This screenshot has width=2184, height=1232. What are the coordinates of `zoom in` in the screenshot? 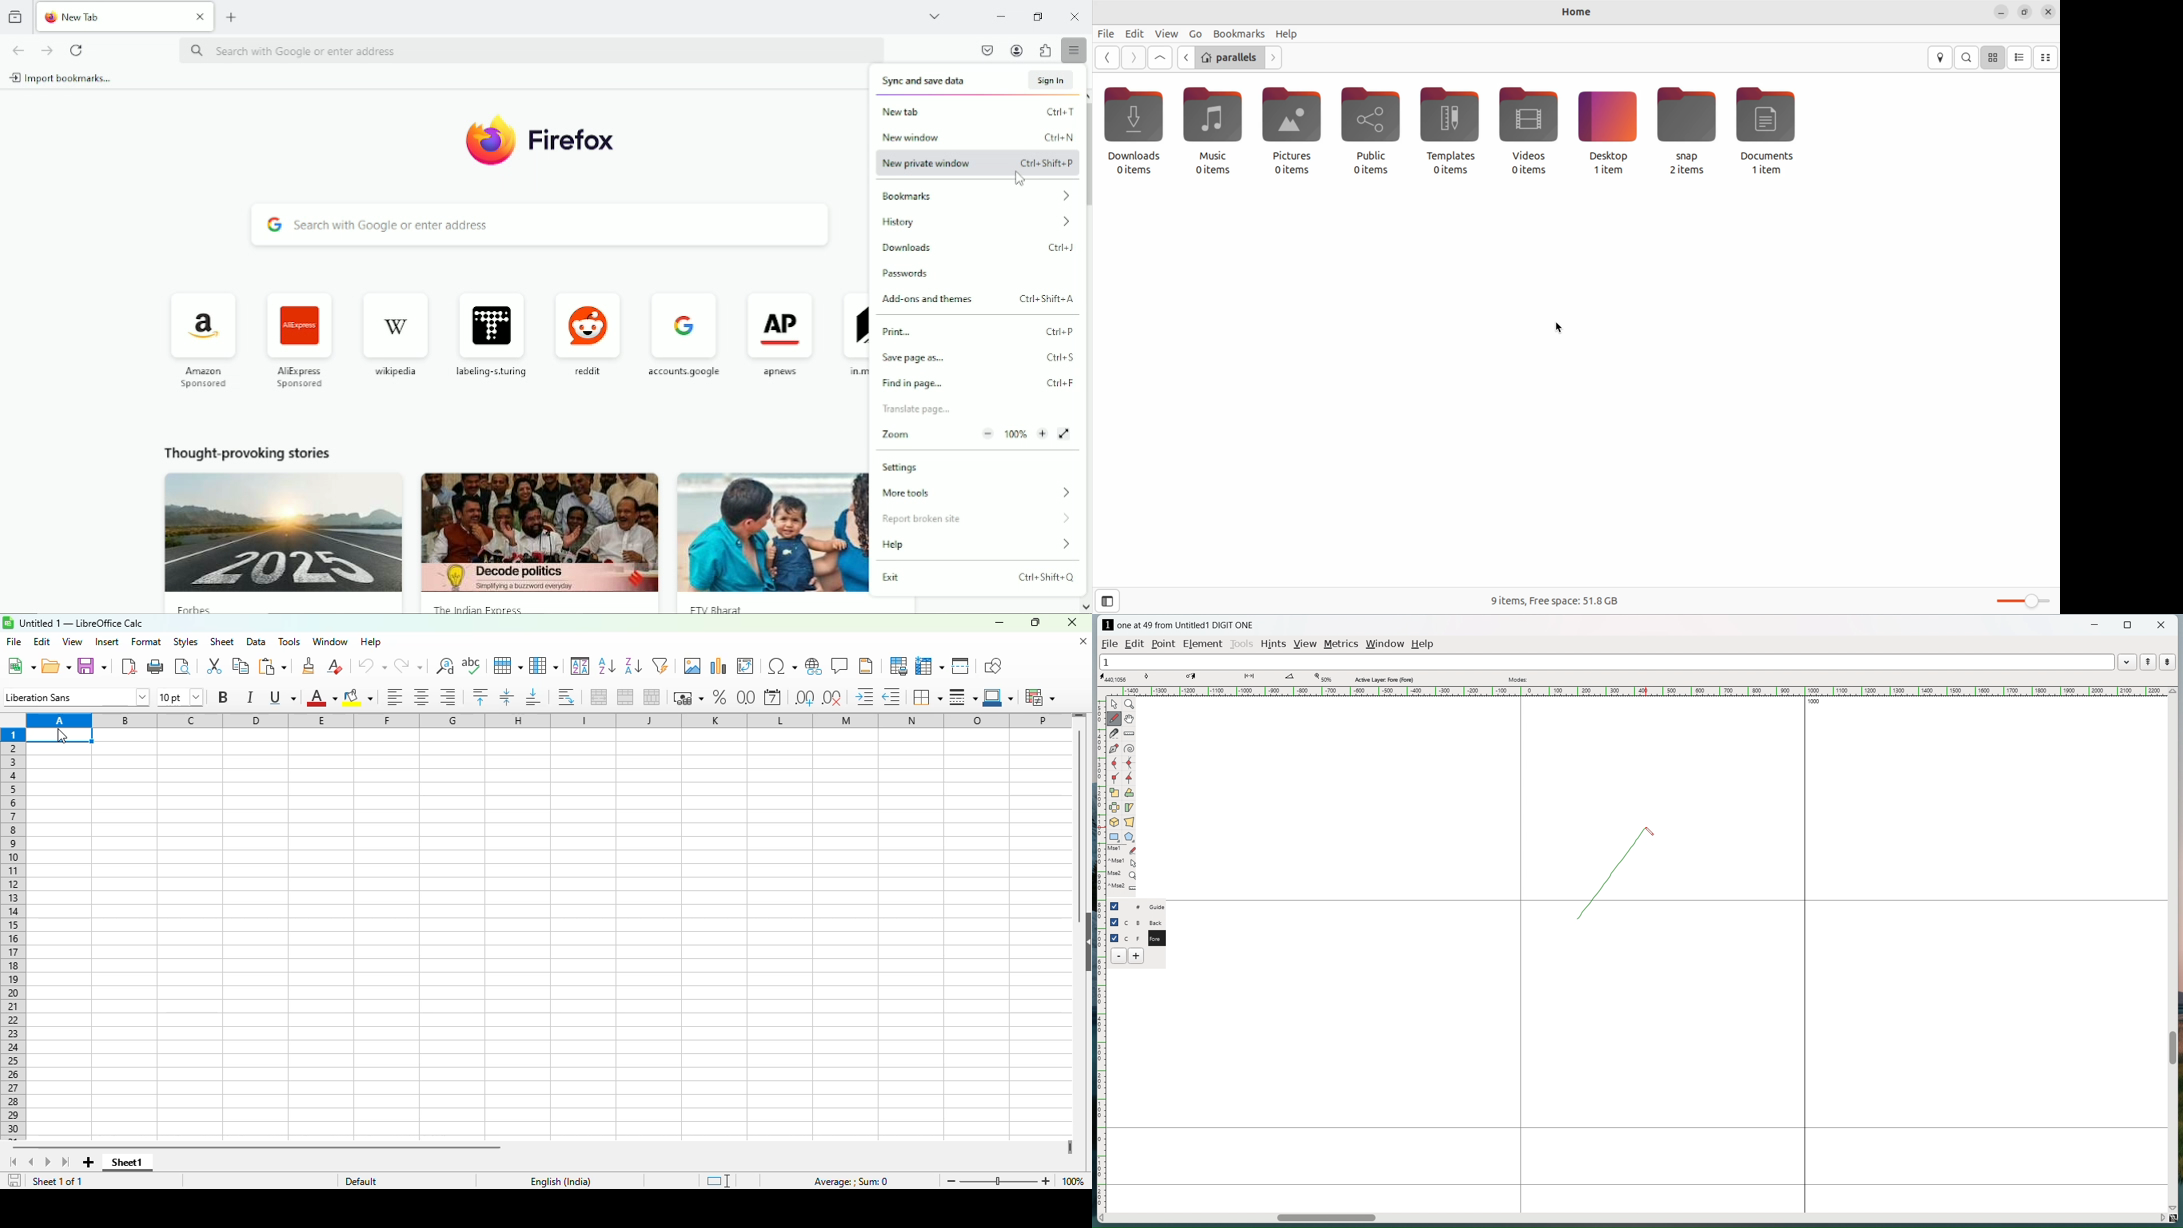 It's located at (1046, 1182).